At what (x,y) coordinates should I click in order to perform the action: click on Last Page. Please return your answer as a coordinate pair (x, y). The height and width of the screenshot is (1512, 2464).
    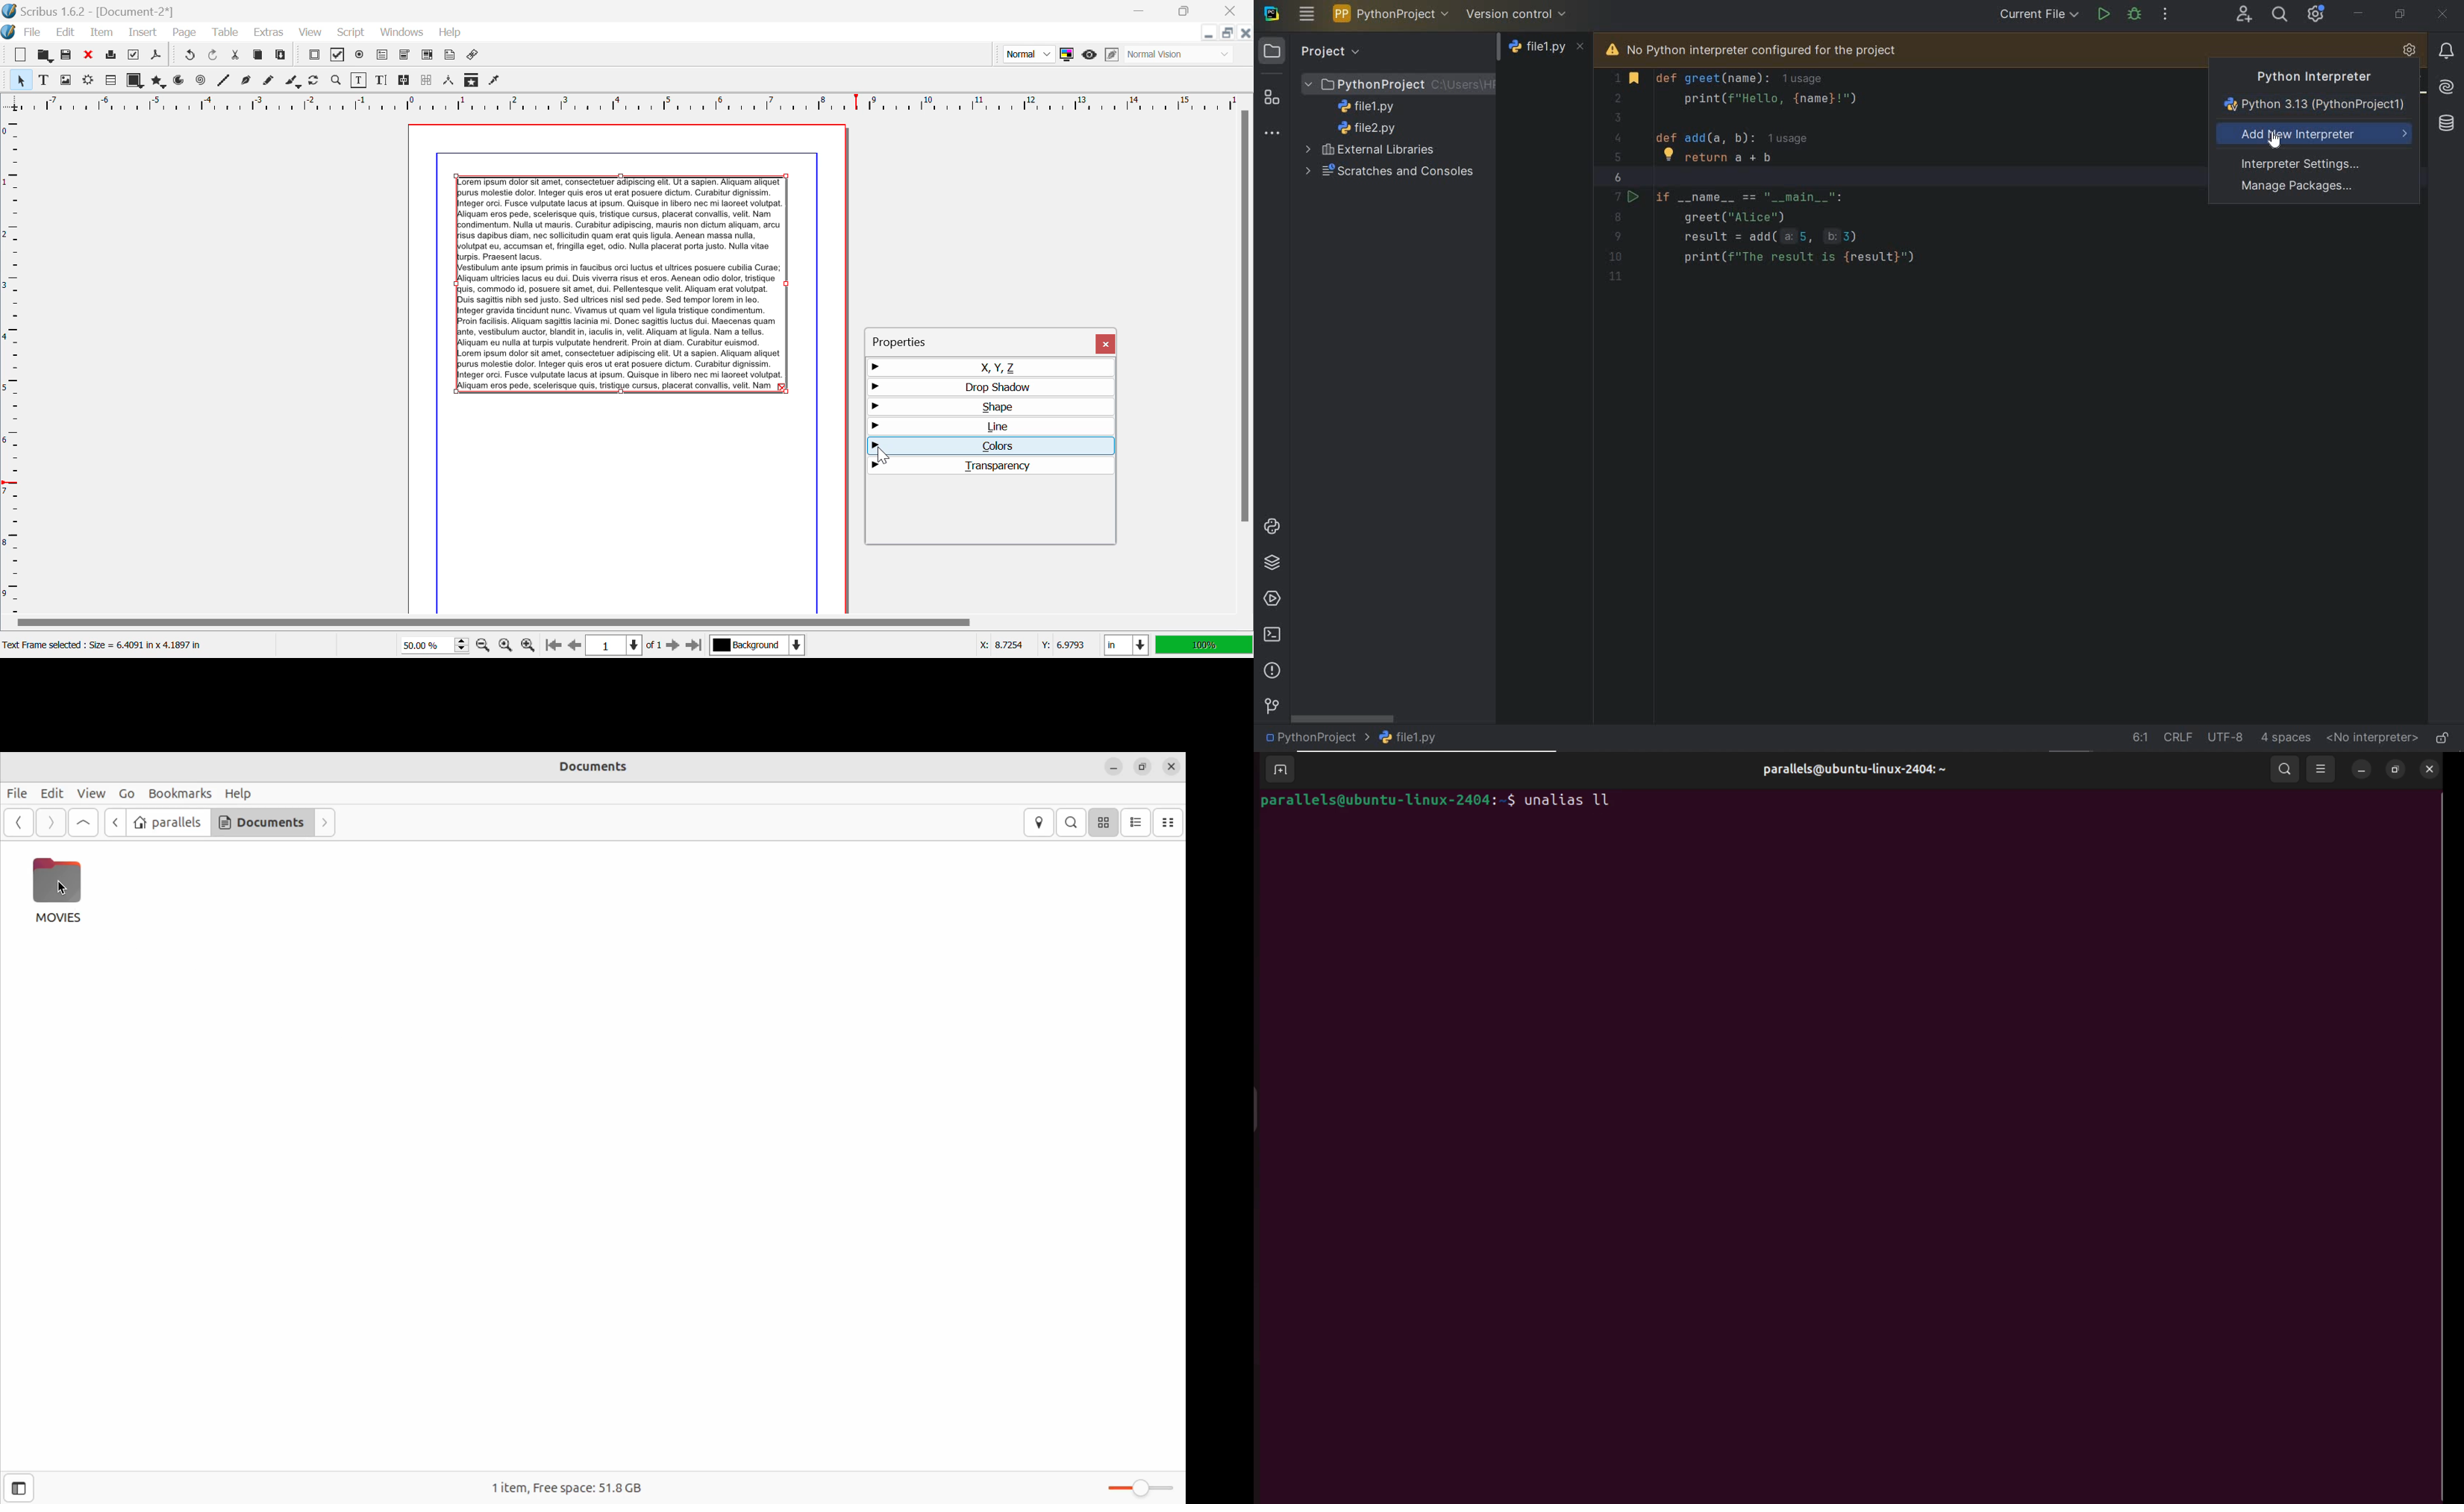
    Looking at the image, I should click on (693, 646).